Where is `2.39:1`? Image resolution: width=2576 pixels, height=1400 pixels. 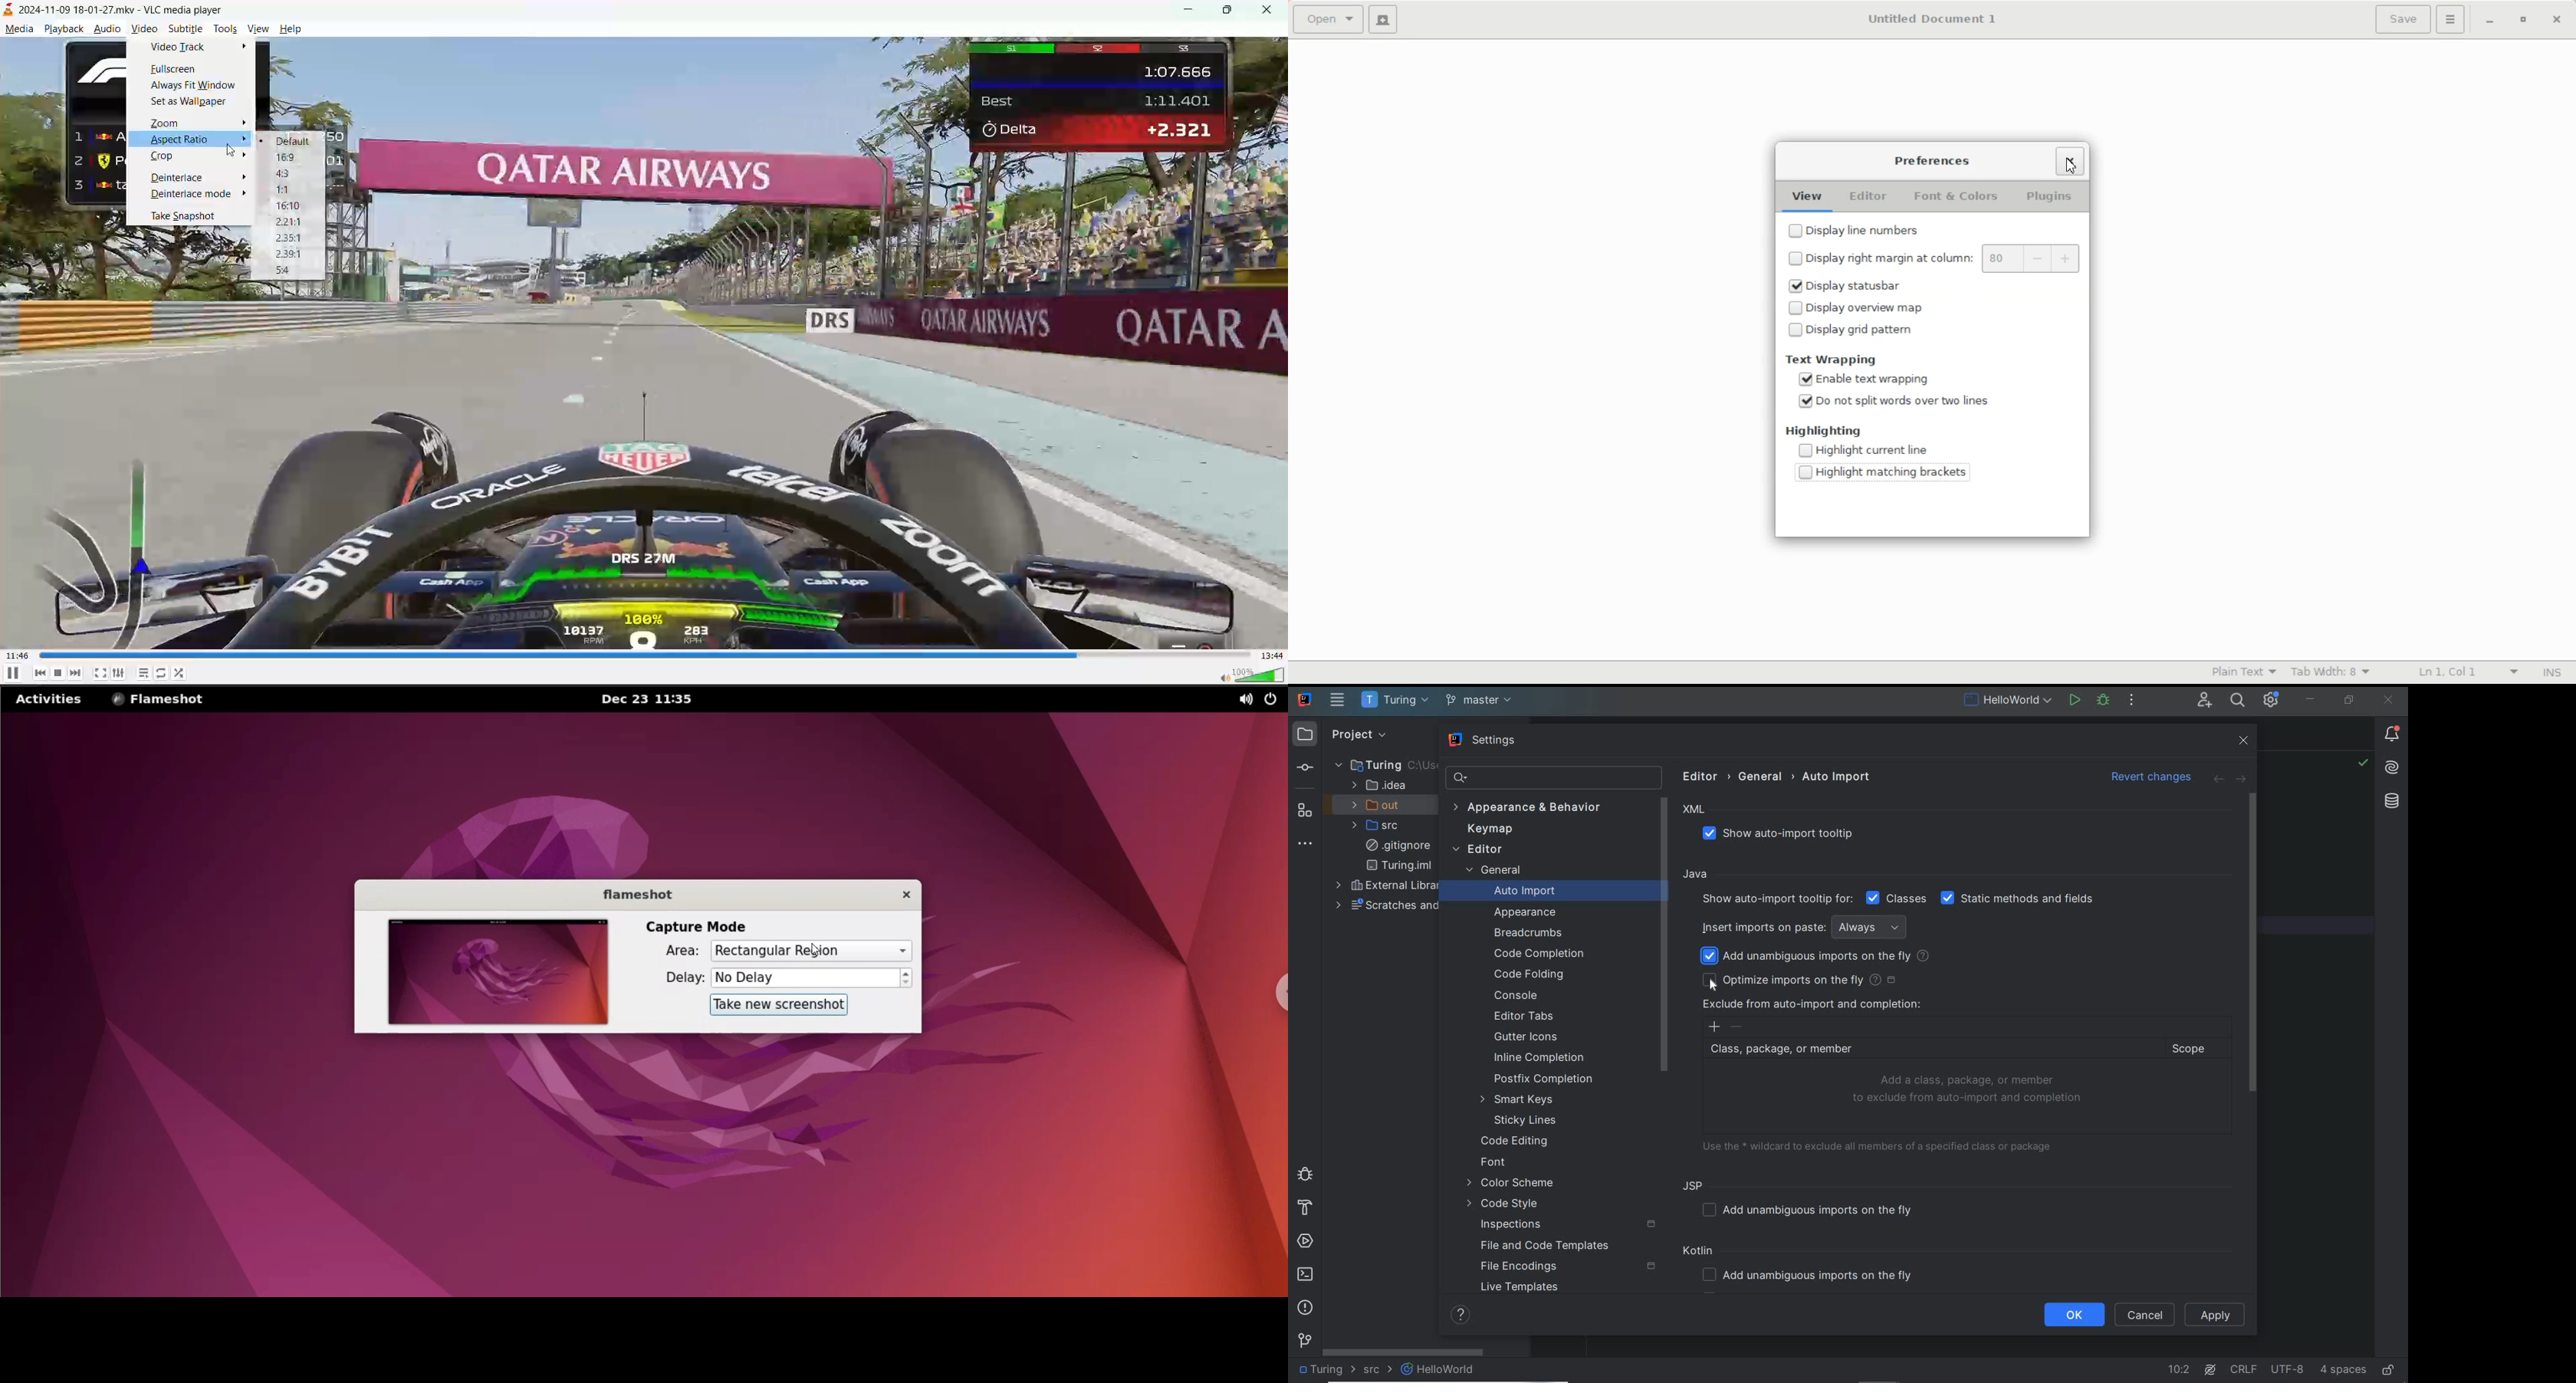
2.39:1 is located at coordinates (290, 254).